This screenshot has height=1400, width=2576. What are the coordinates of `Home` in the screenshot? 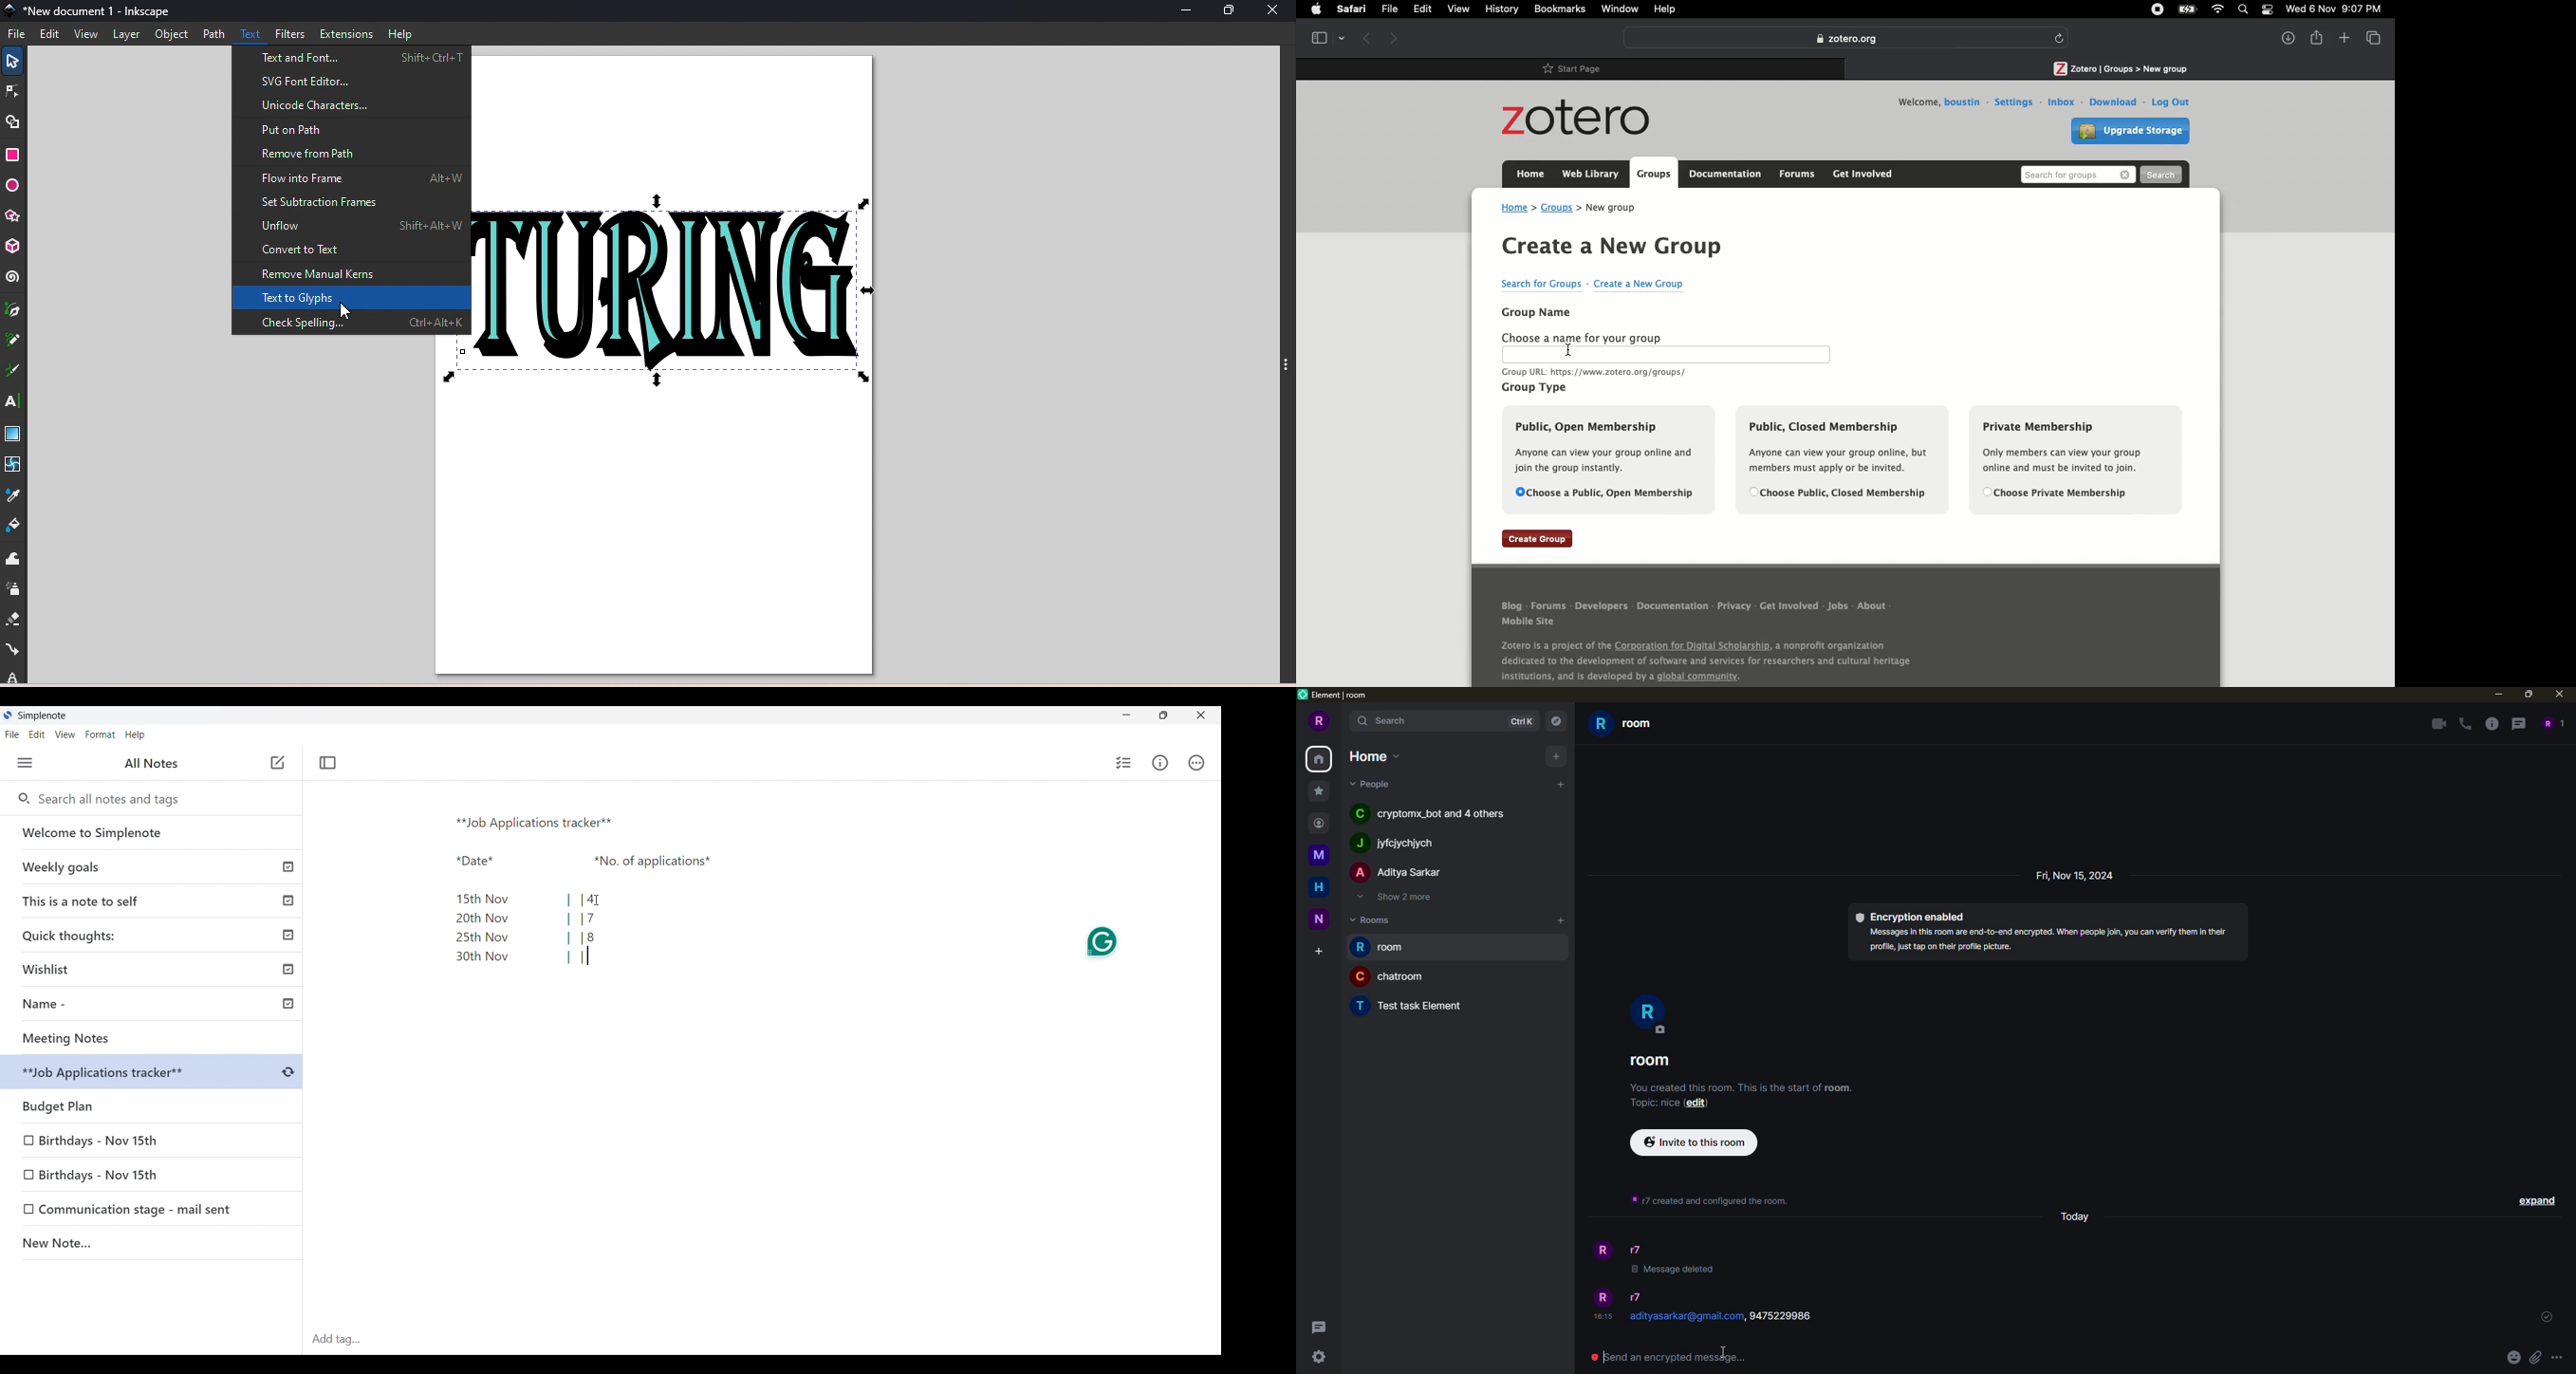 It's located at (1527, 173).